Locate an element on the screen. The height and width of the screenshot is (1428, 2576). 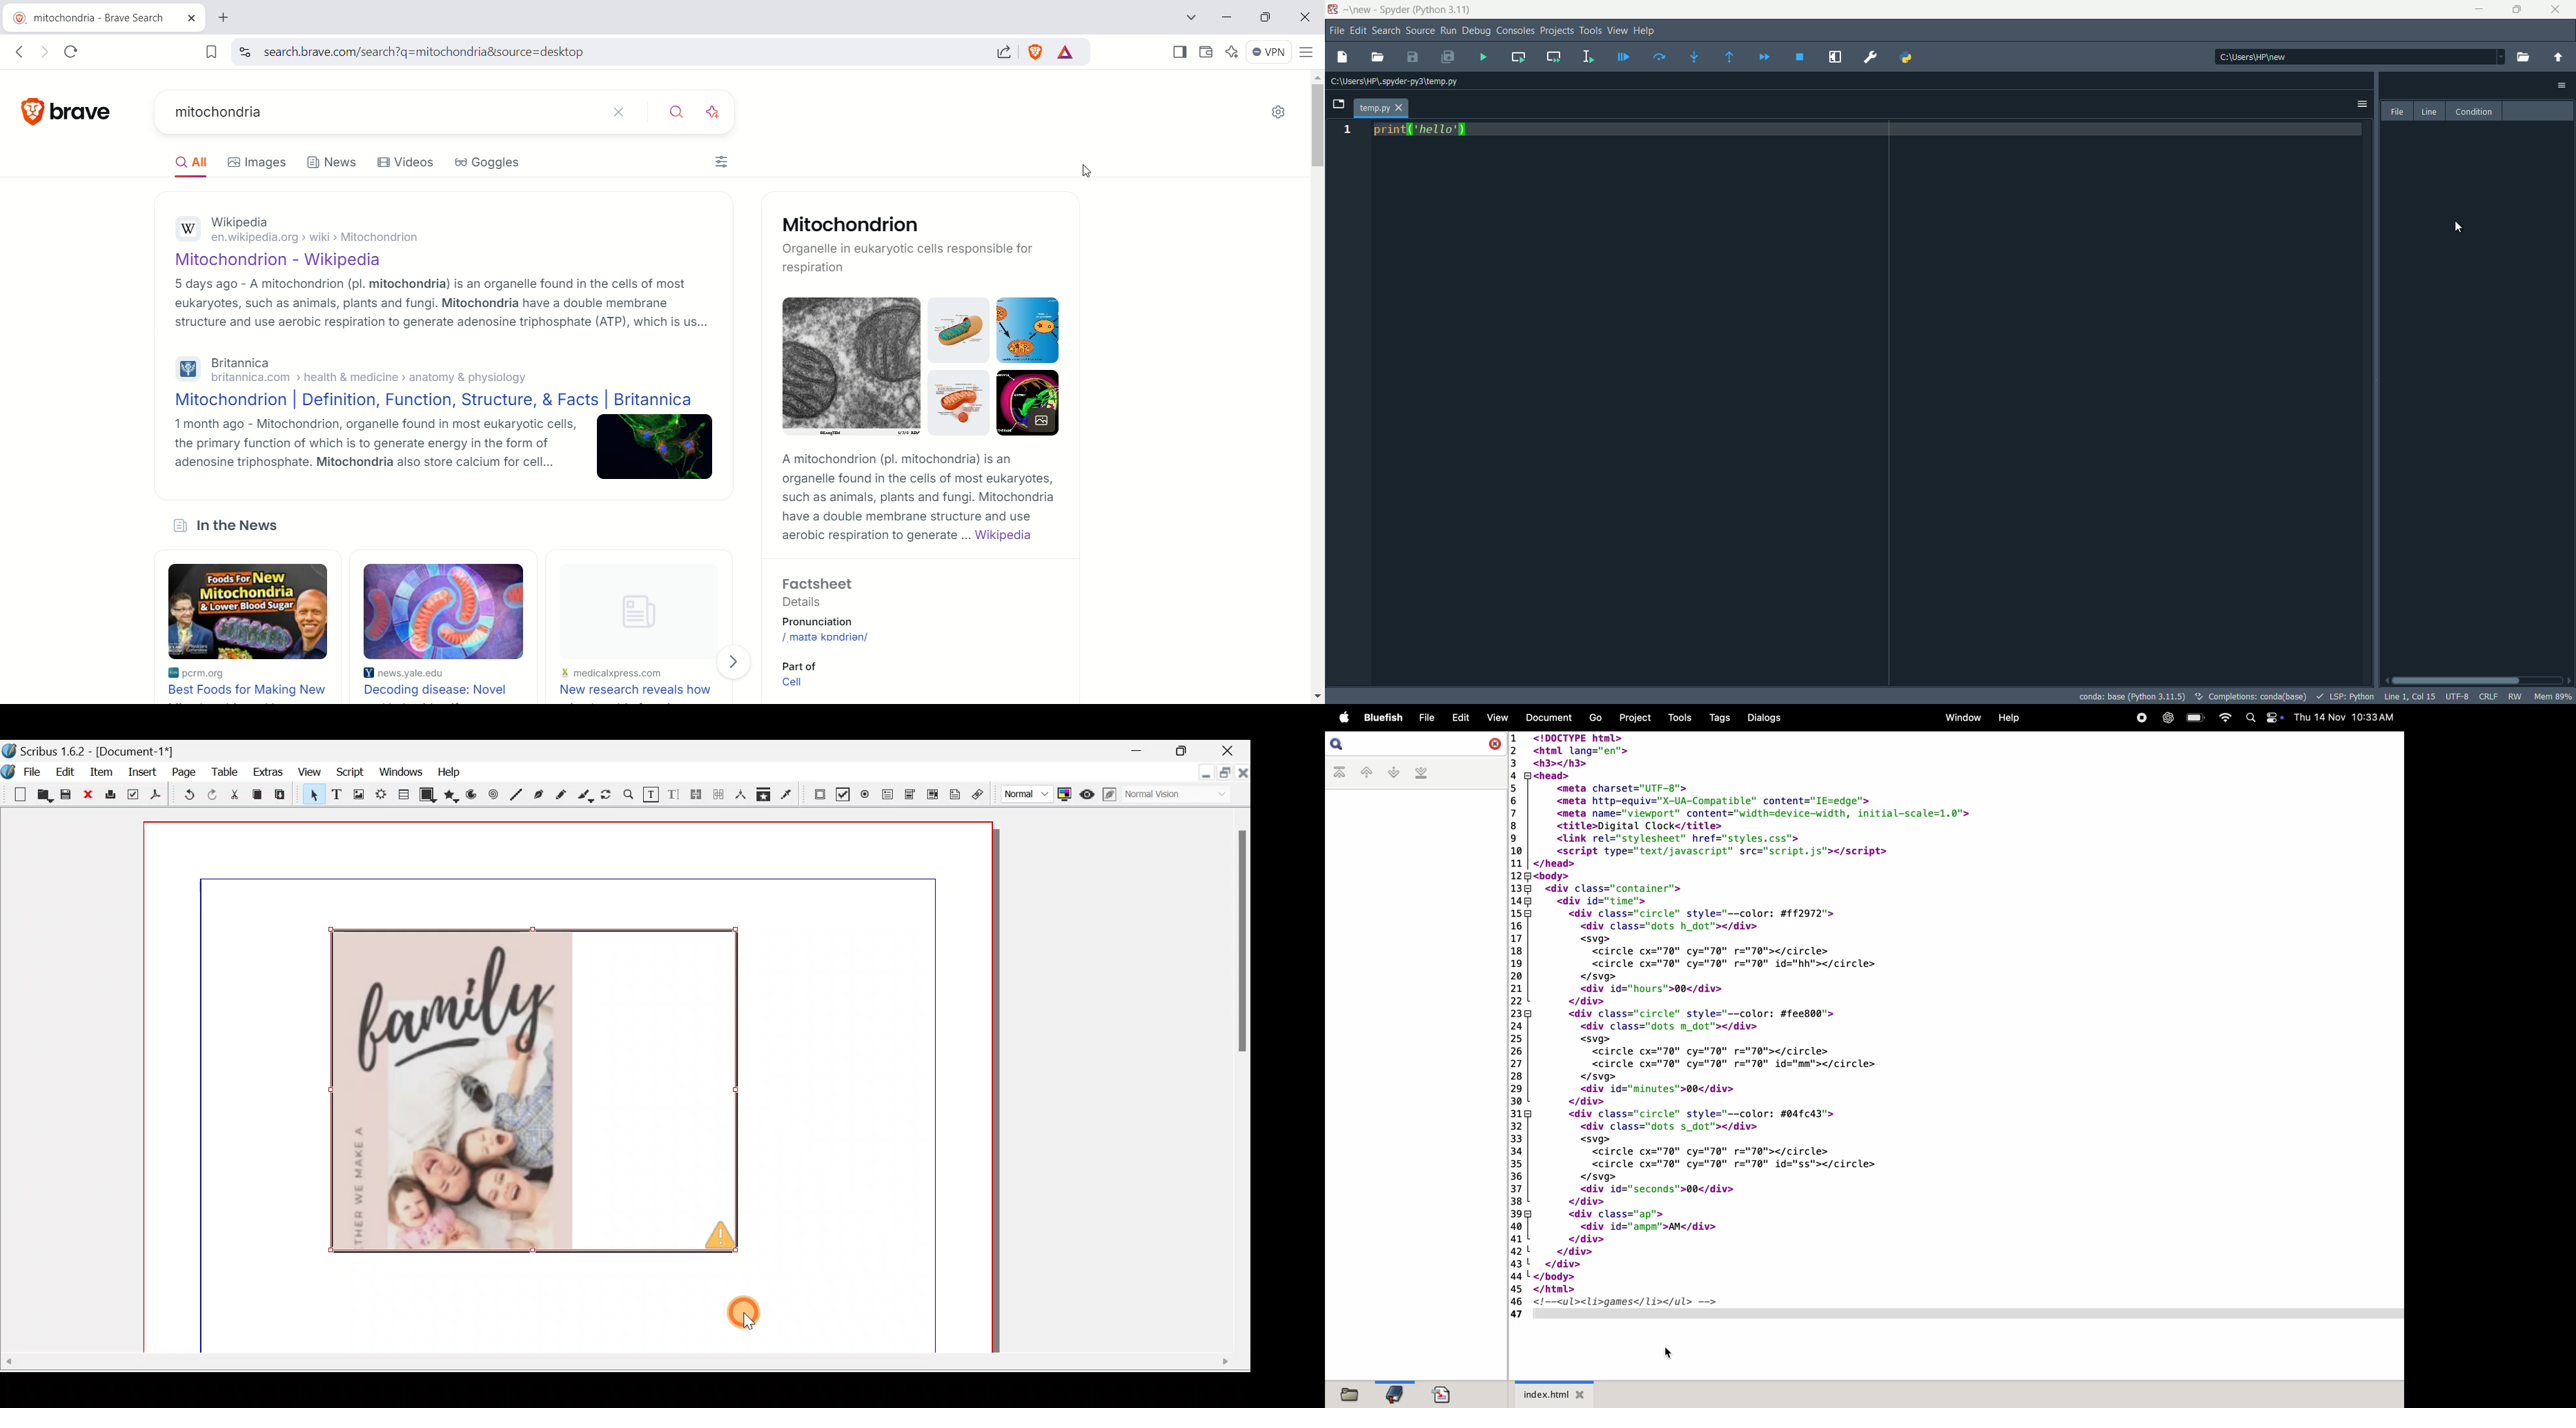
Apple menu is located at coordinates (1342, 717).